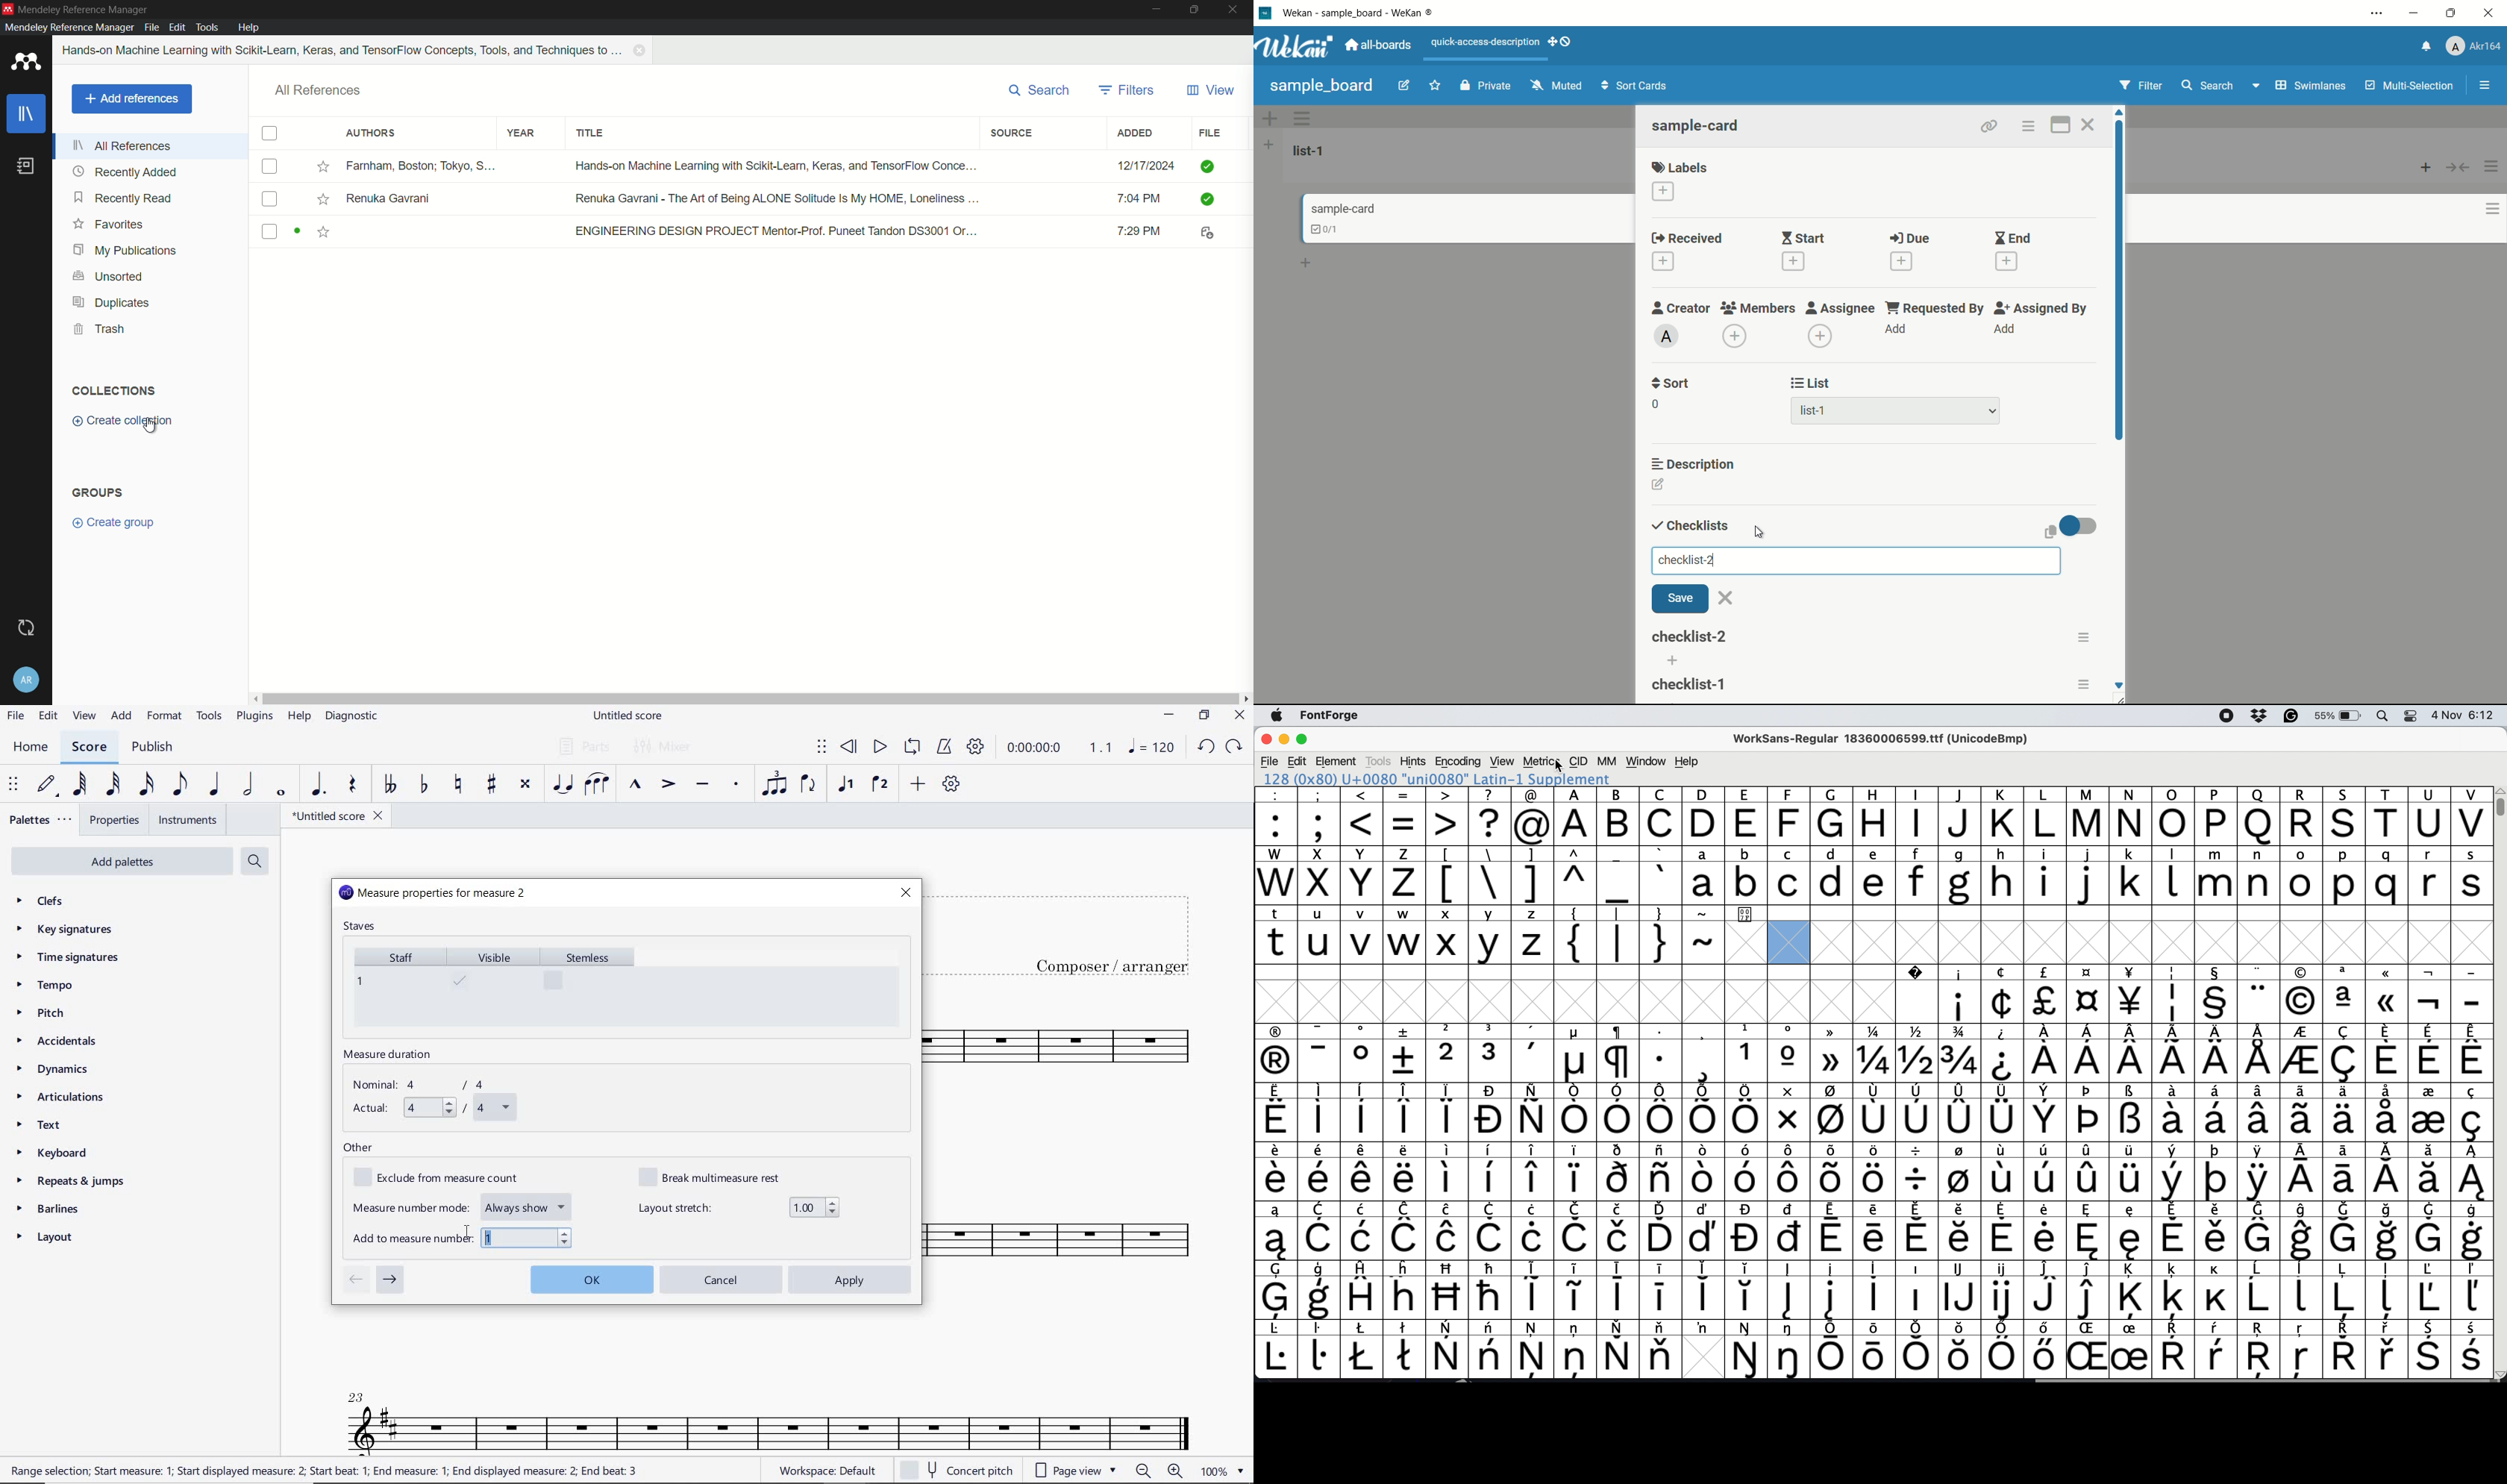  I want to click on QUARTER NOTE, so click(215, 785).